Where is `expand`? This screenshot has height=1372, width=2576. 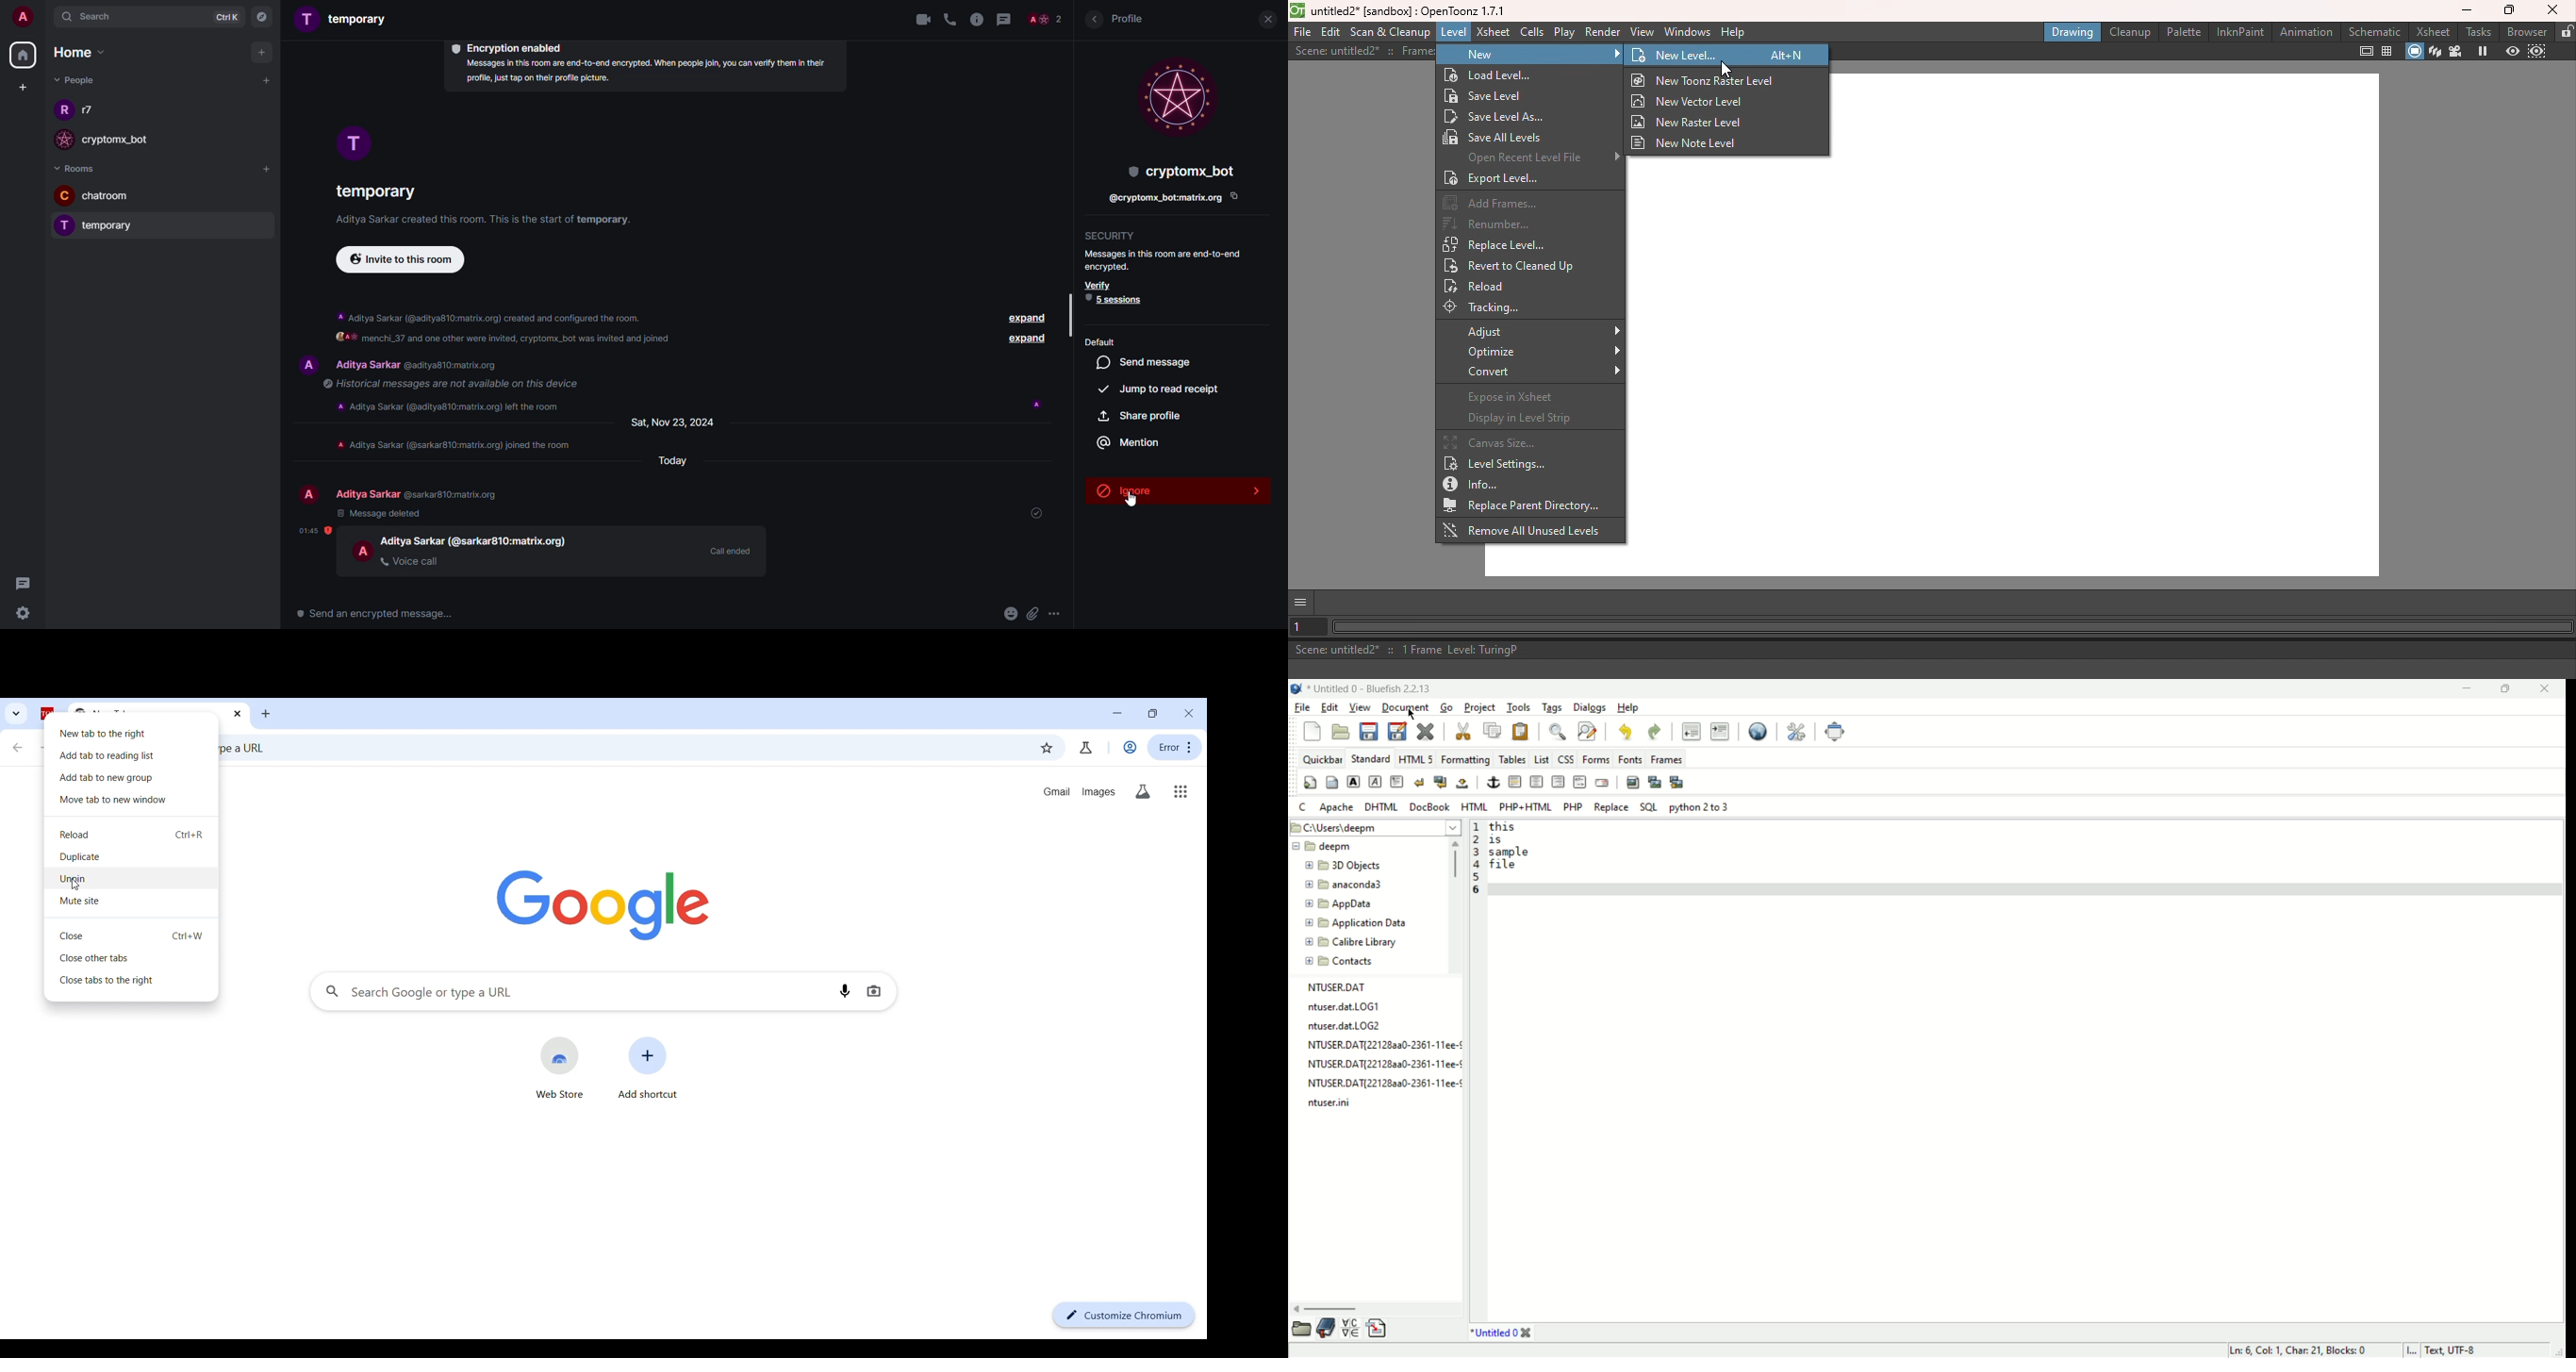
expand is located at coordinates (1028, 339).